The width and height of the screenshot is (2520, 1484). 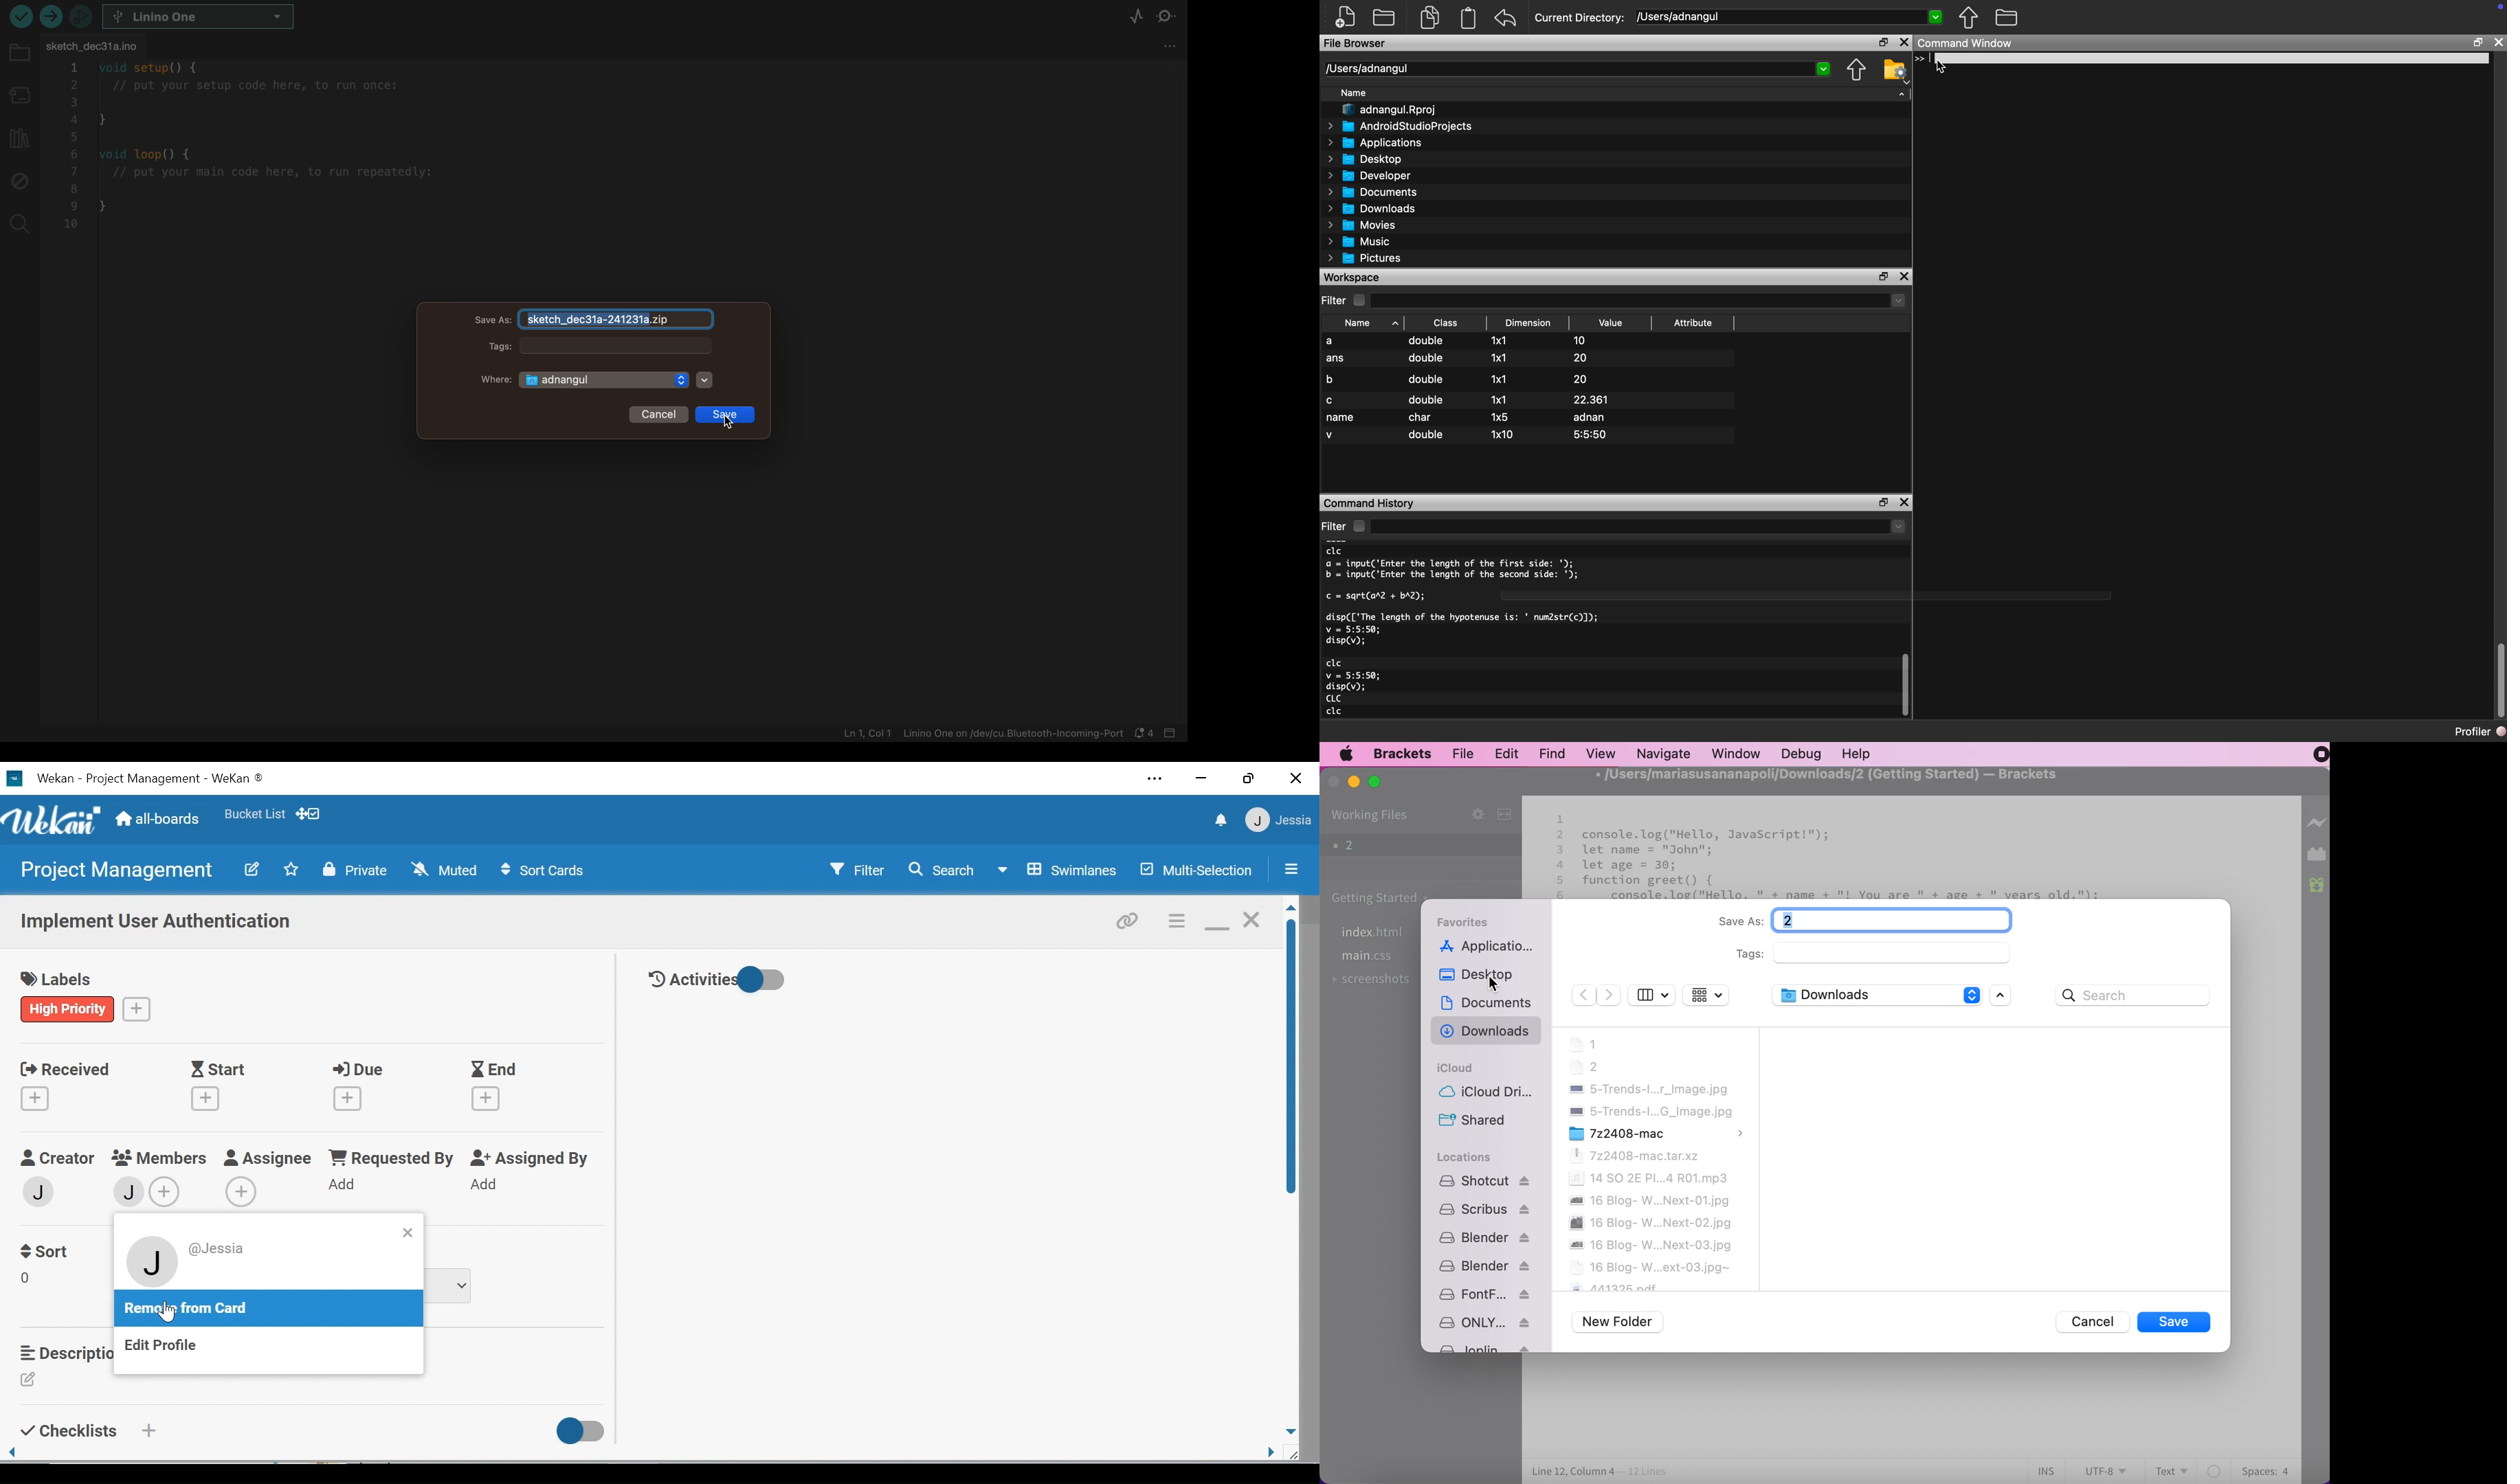 What do you see at coordinates (1560, 849) in the screenshot?
I see `3` at bounding box center [1560, 849].